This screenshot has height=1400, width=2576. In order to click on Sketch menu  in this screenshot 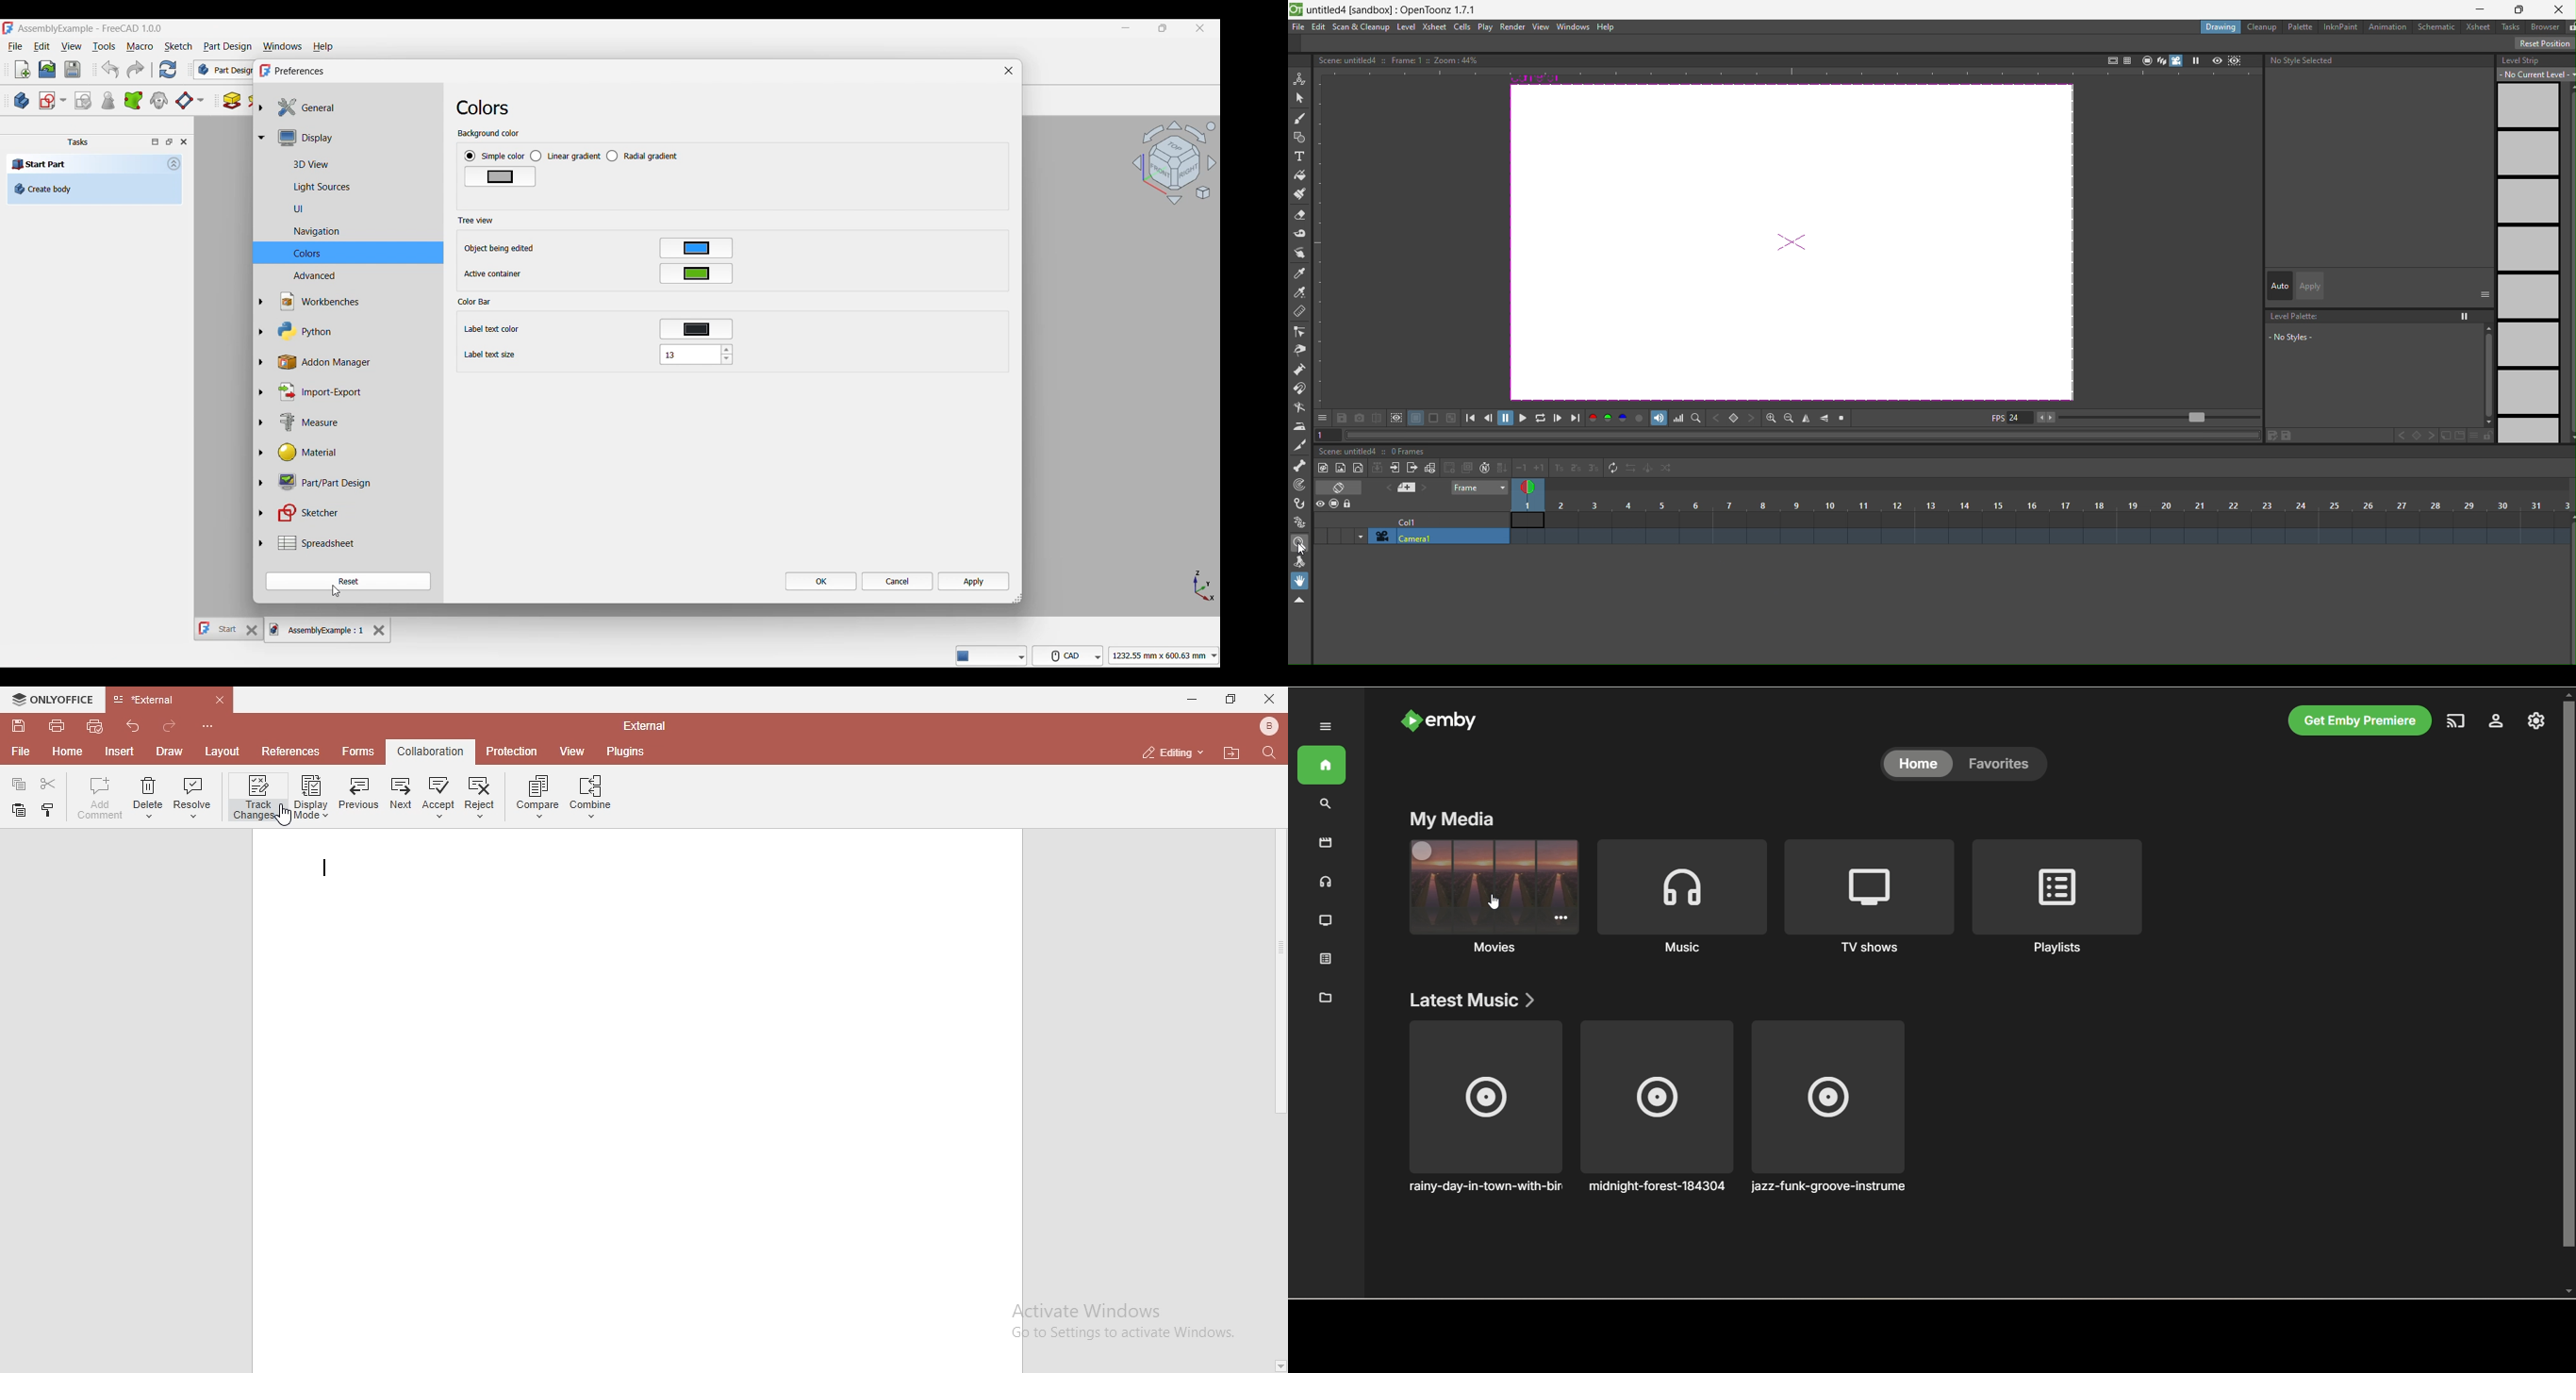, I will do `click(179, 46)`.